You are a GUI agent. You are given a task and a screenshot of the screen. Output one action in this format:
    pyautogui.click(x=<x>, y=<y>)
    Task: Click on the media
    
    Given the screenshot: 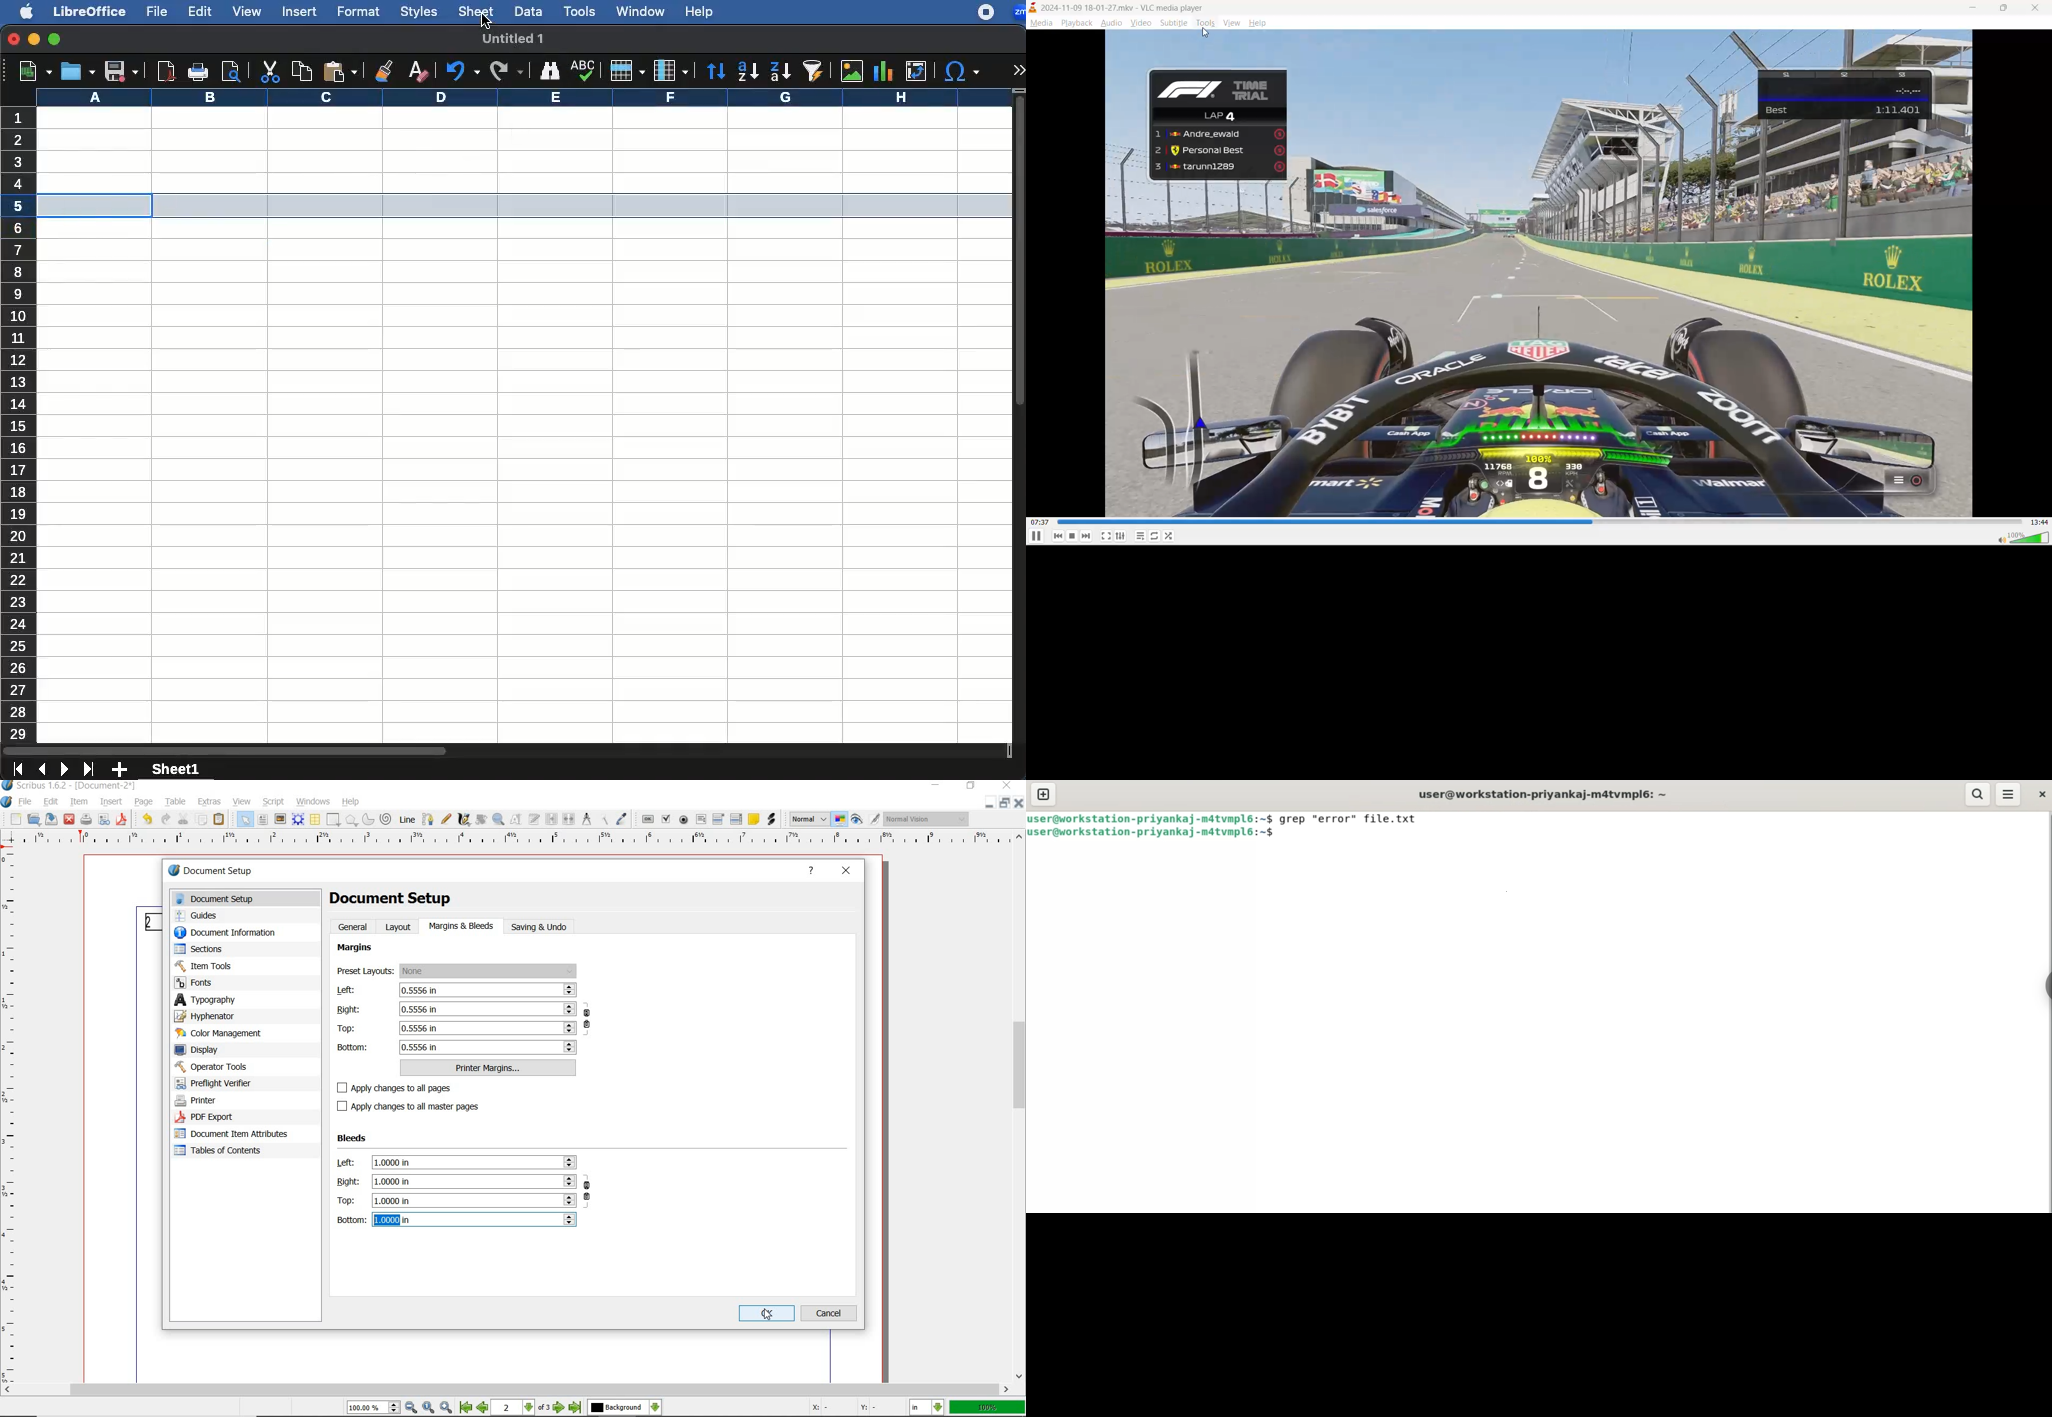 What is the action you would take?
    pyautogui.click(x=1041, y=23)
    